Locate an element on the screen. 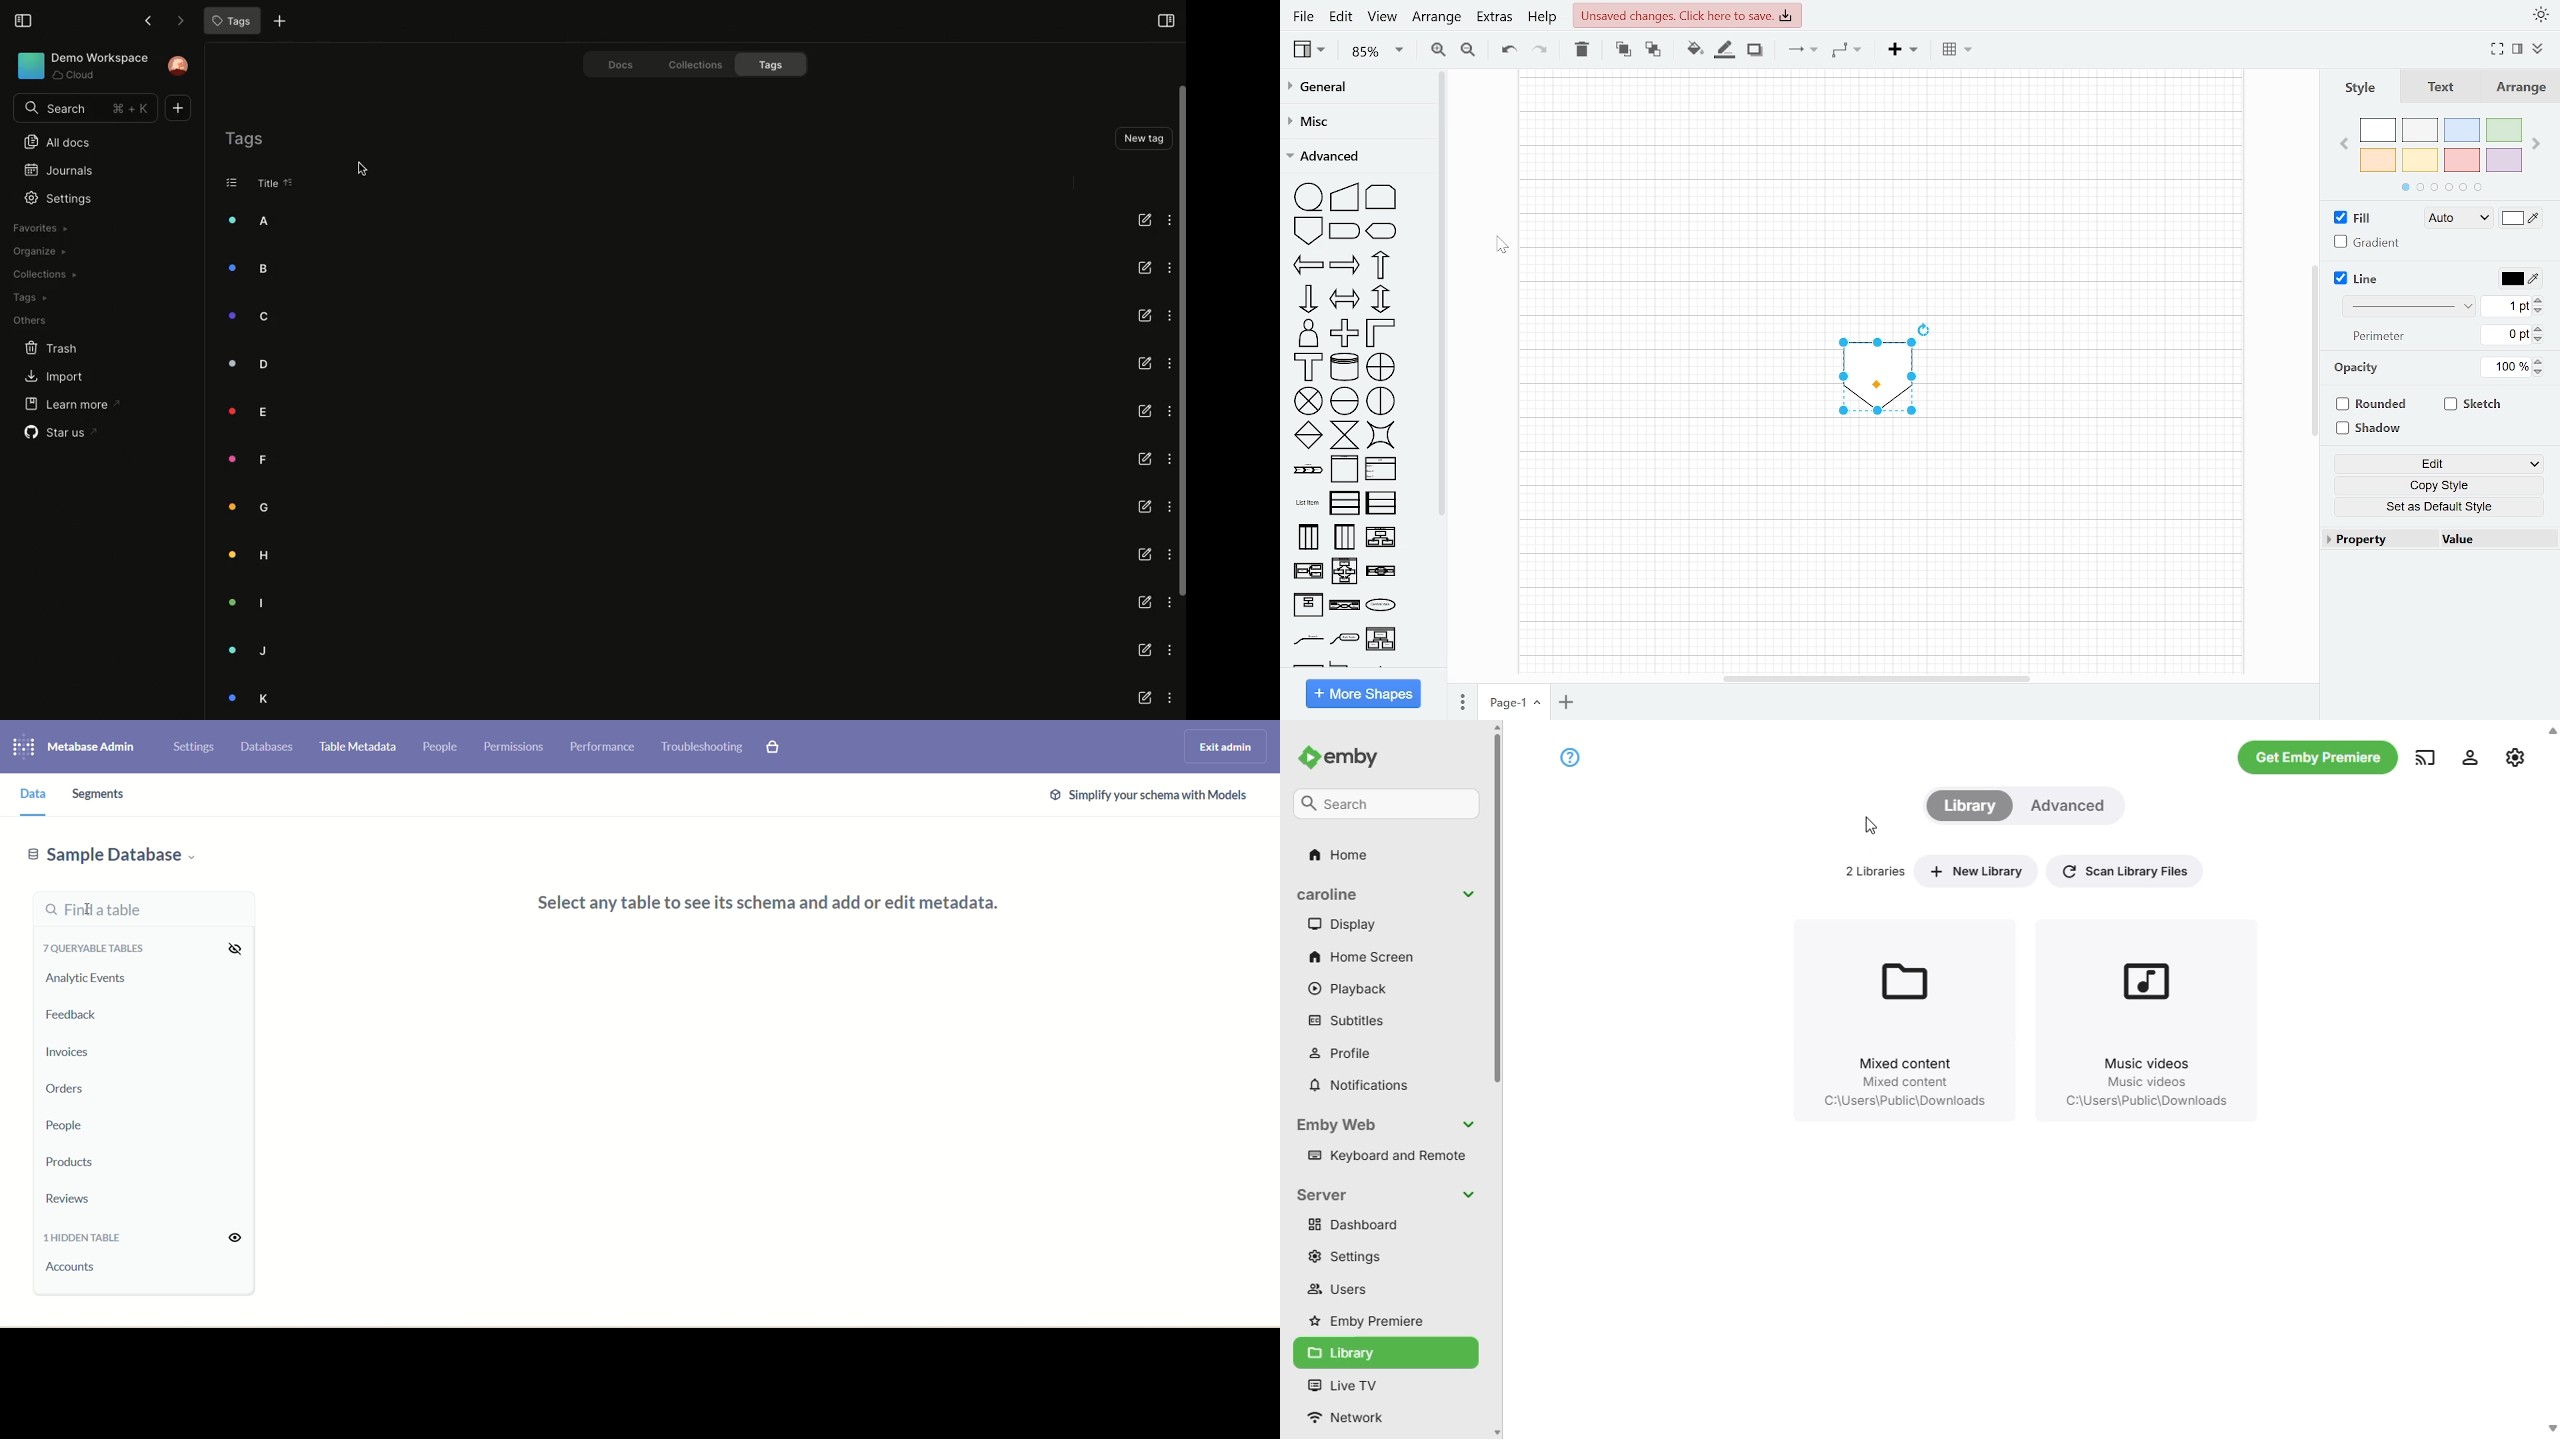 The image size is (2576, 1456). branch  is located at coordinates (1382, 606).